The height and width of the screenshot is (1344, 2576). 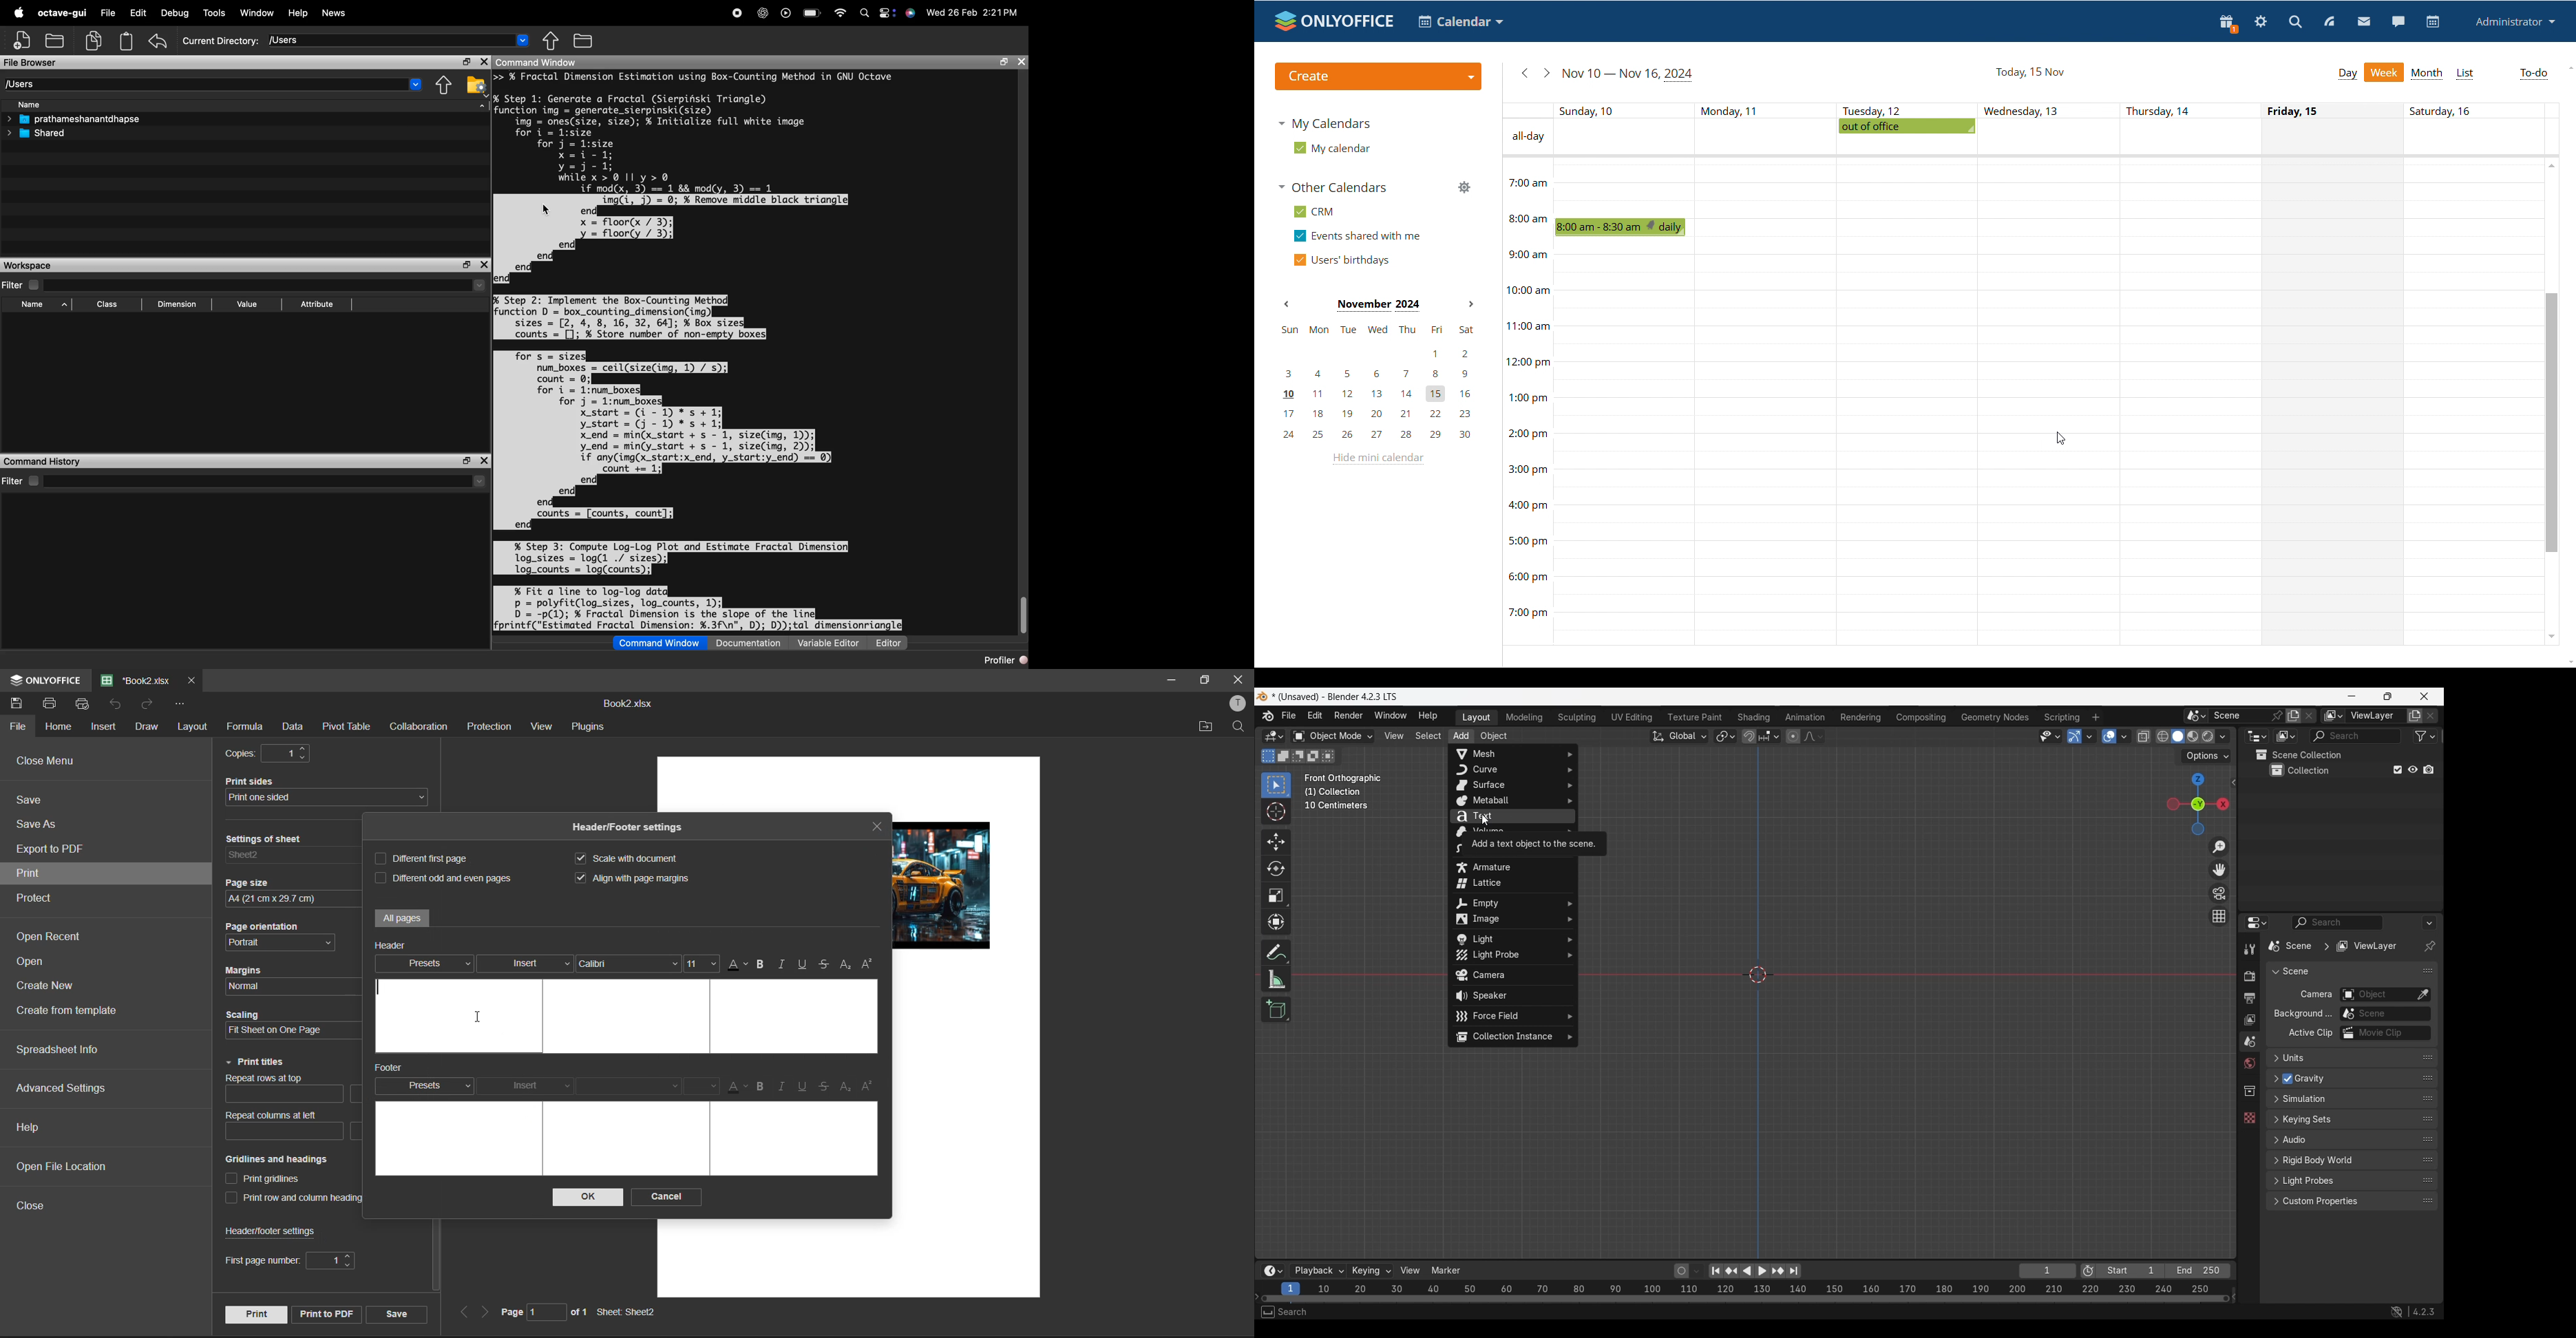 What do you see at coordinates (1428, 737) in the screenshot?
I see `Select menu` at bounding box center [1428, 737].